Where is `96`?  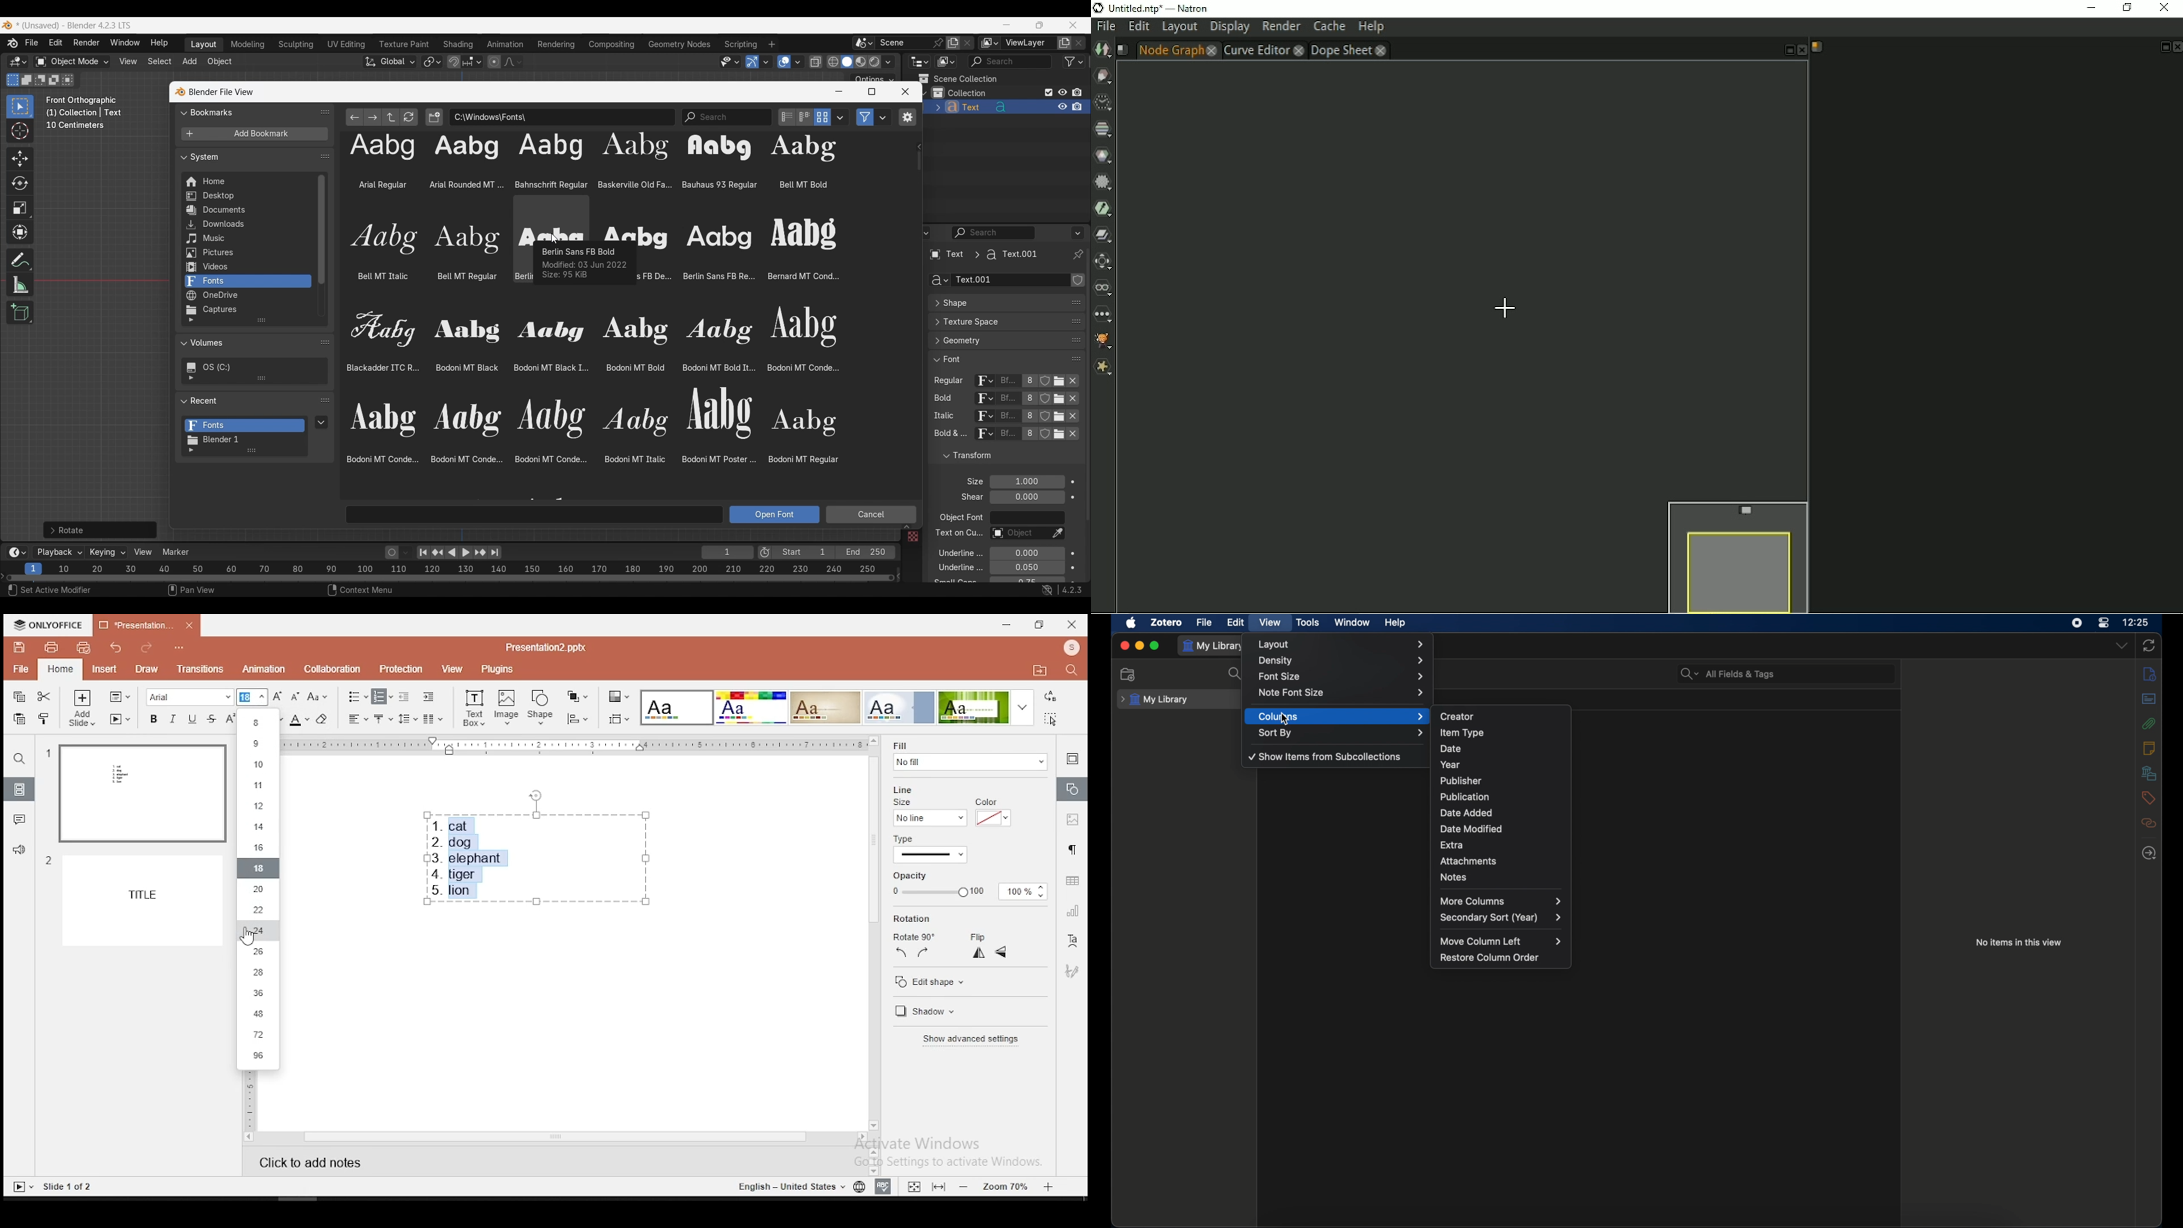
96 is located at coordinates (256, 1053).